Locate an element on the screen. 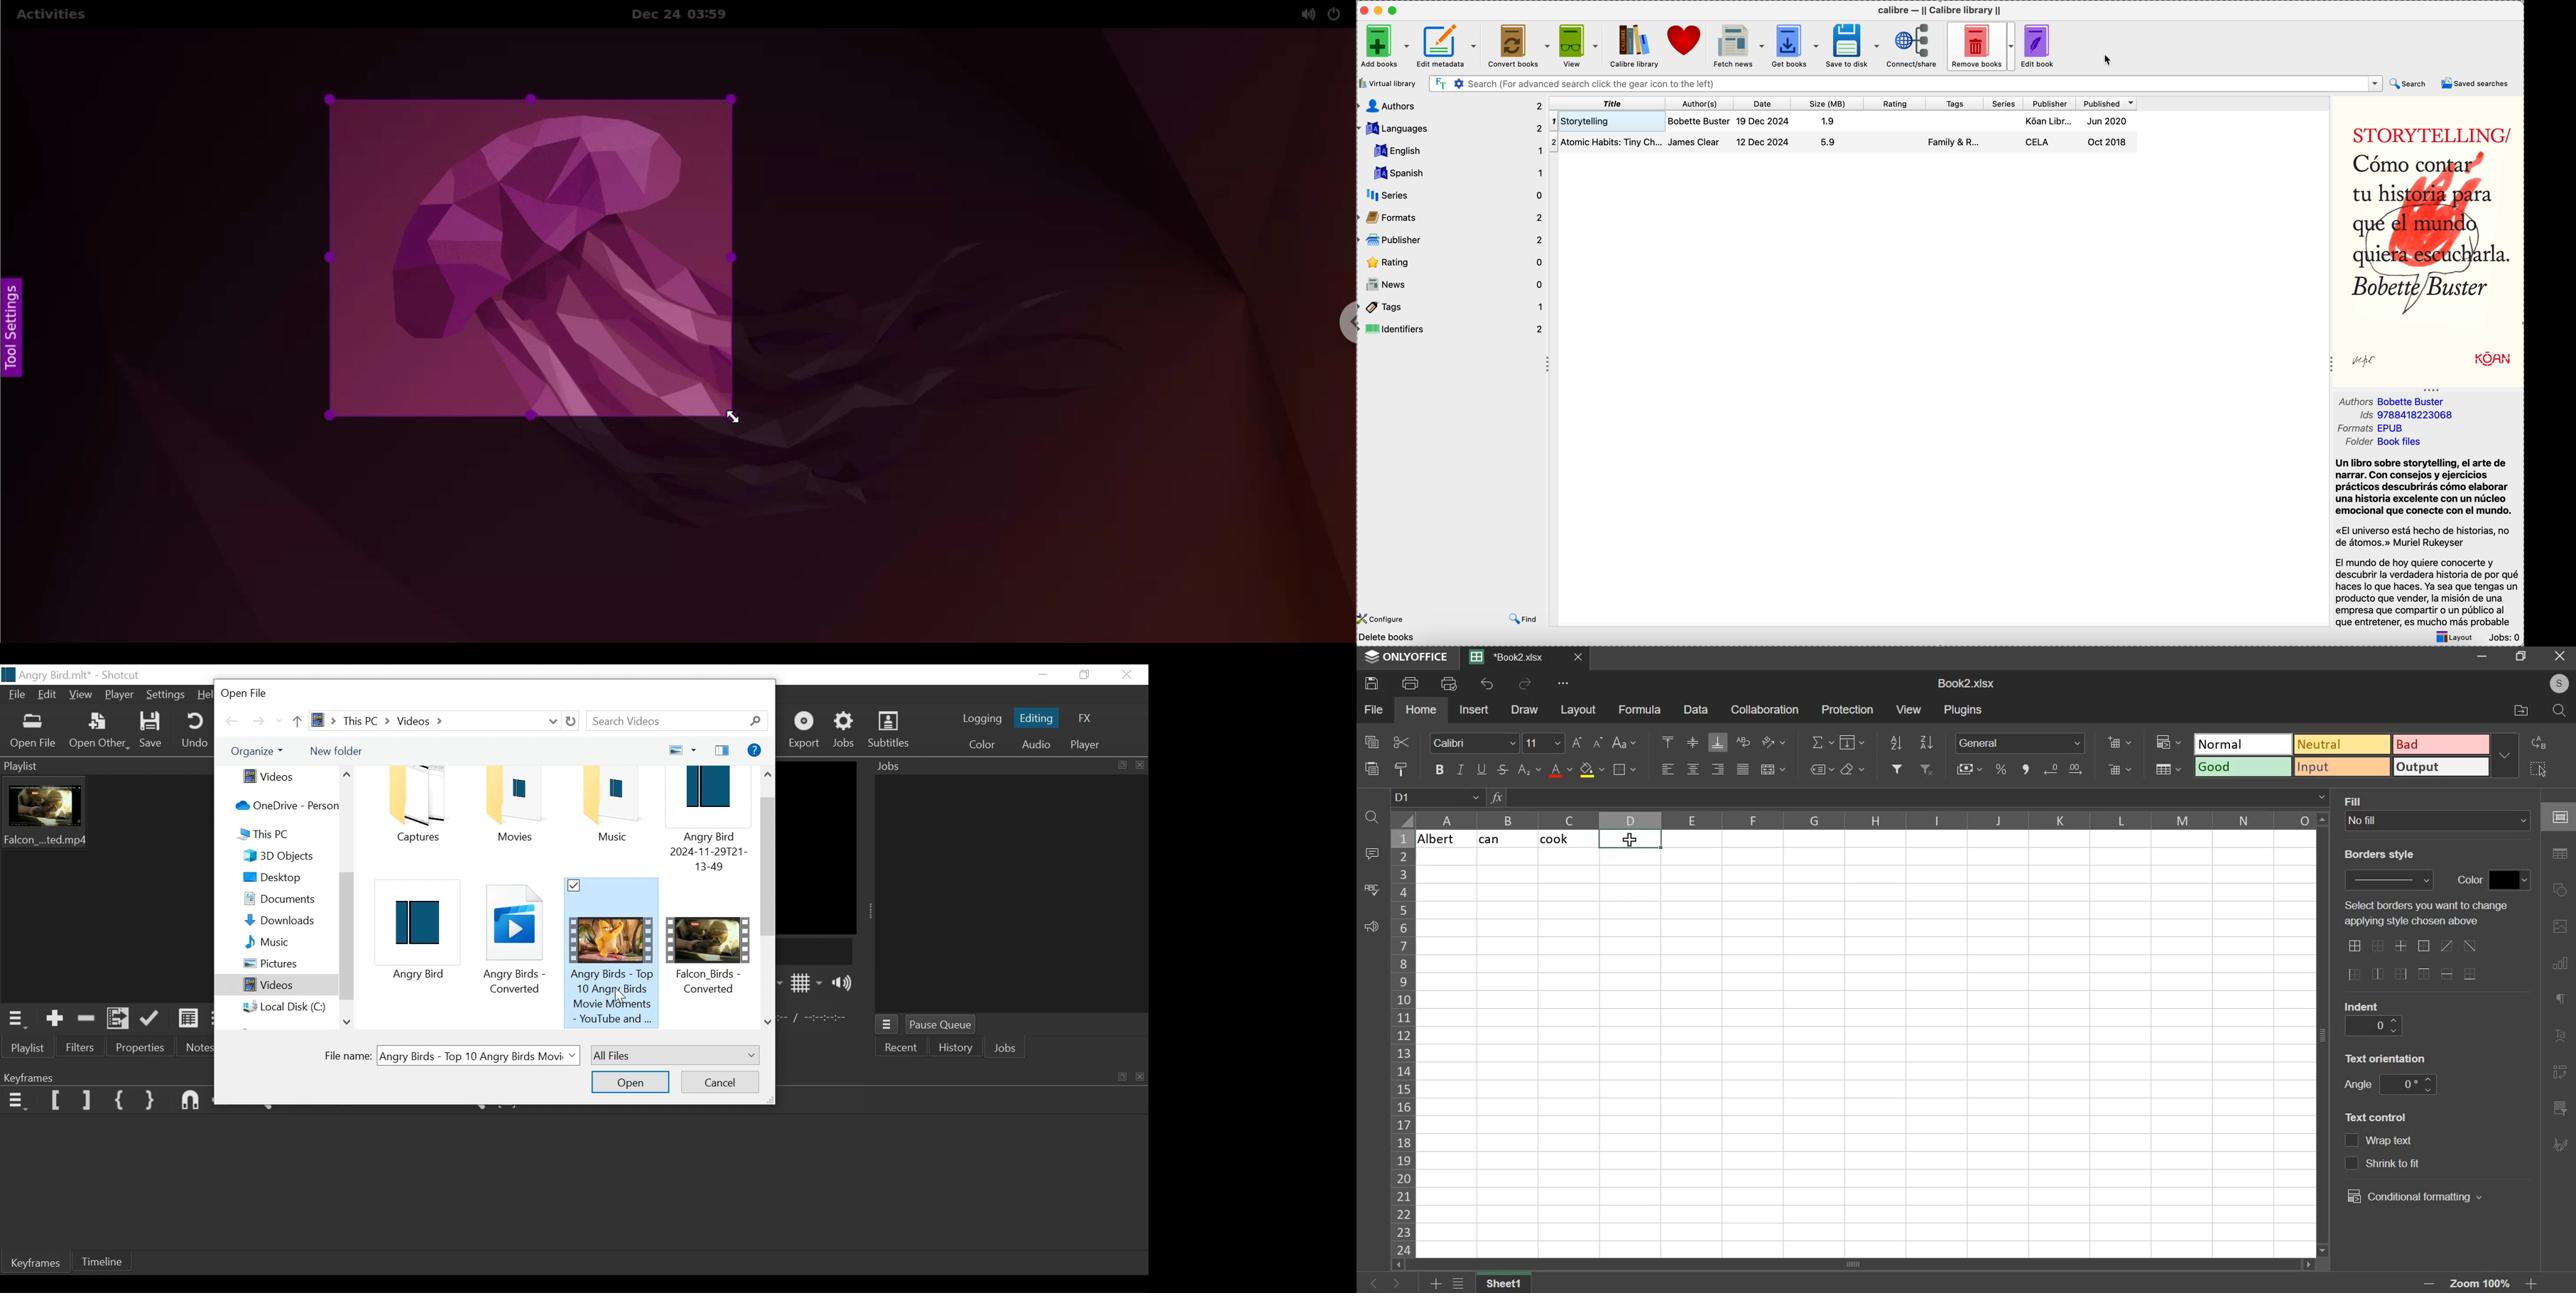 The image size is (2576, 1316). justified is located at coordinates (1742, 769).